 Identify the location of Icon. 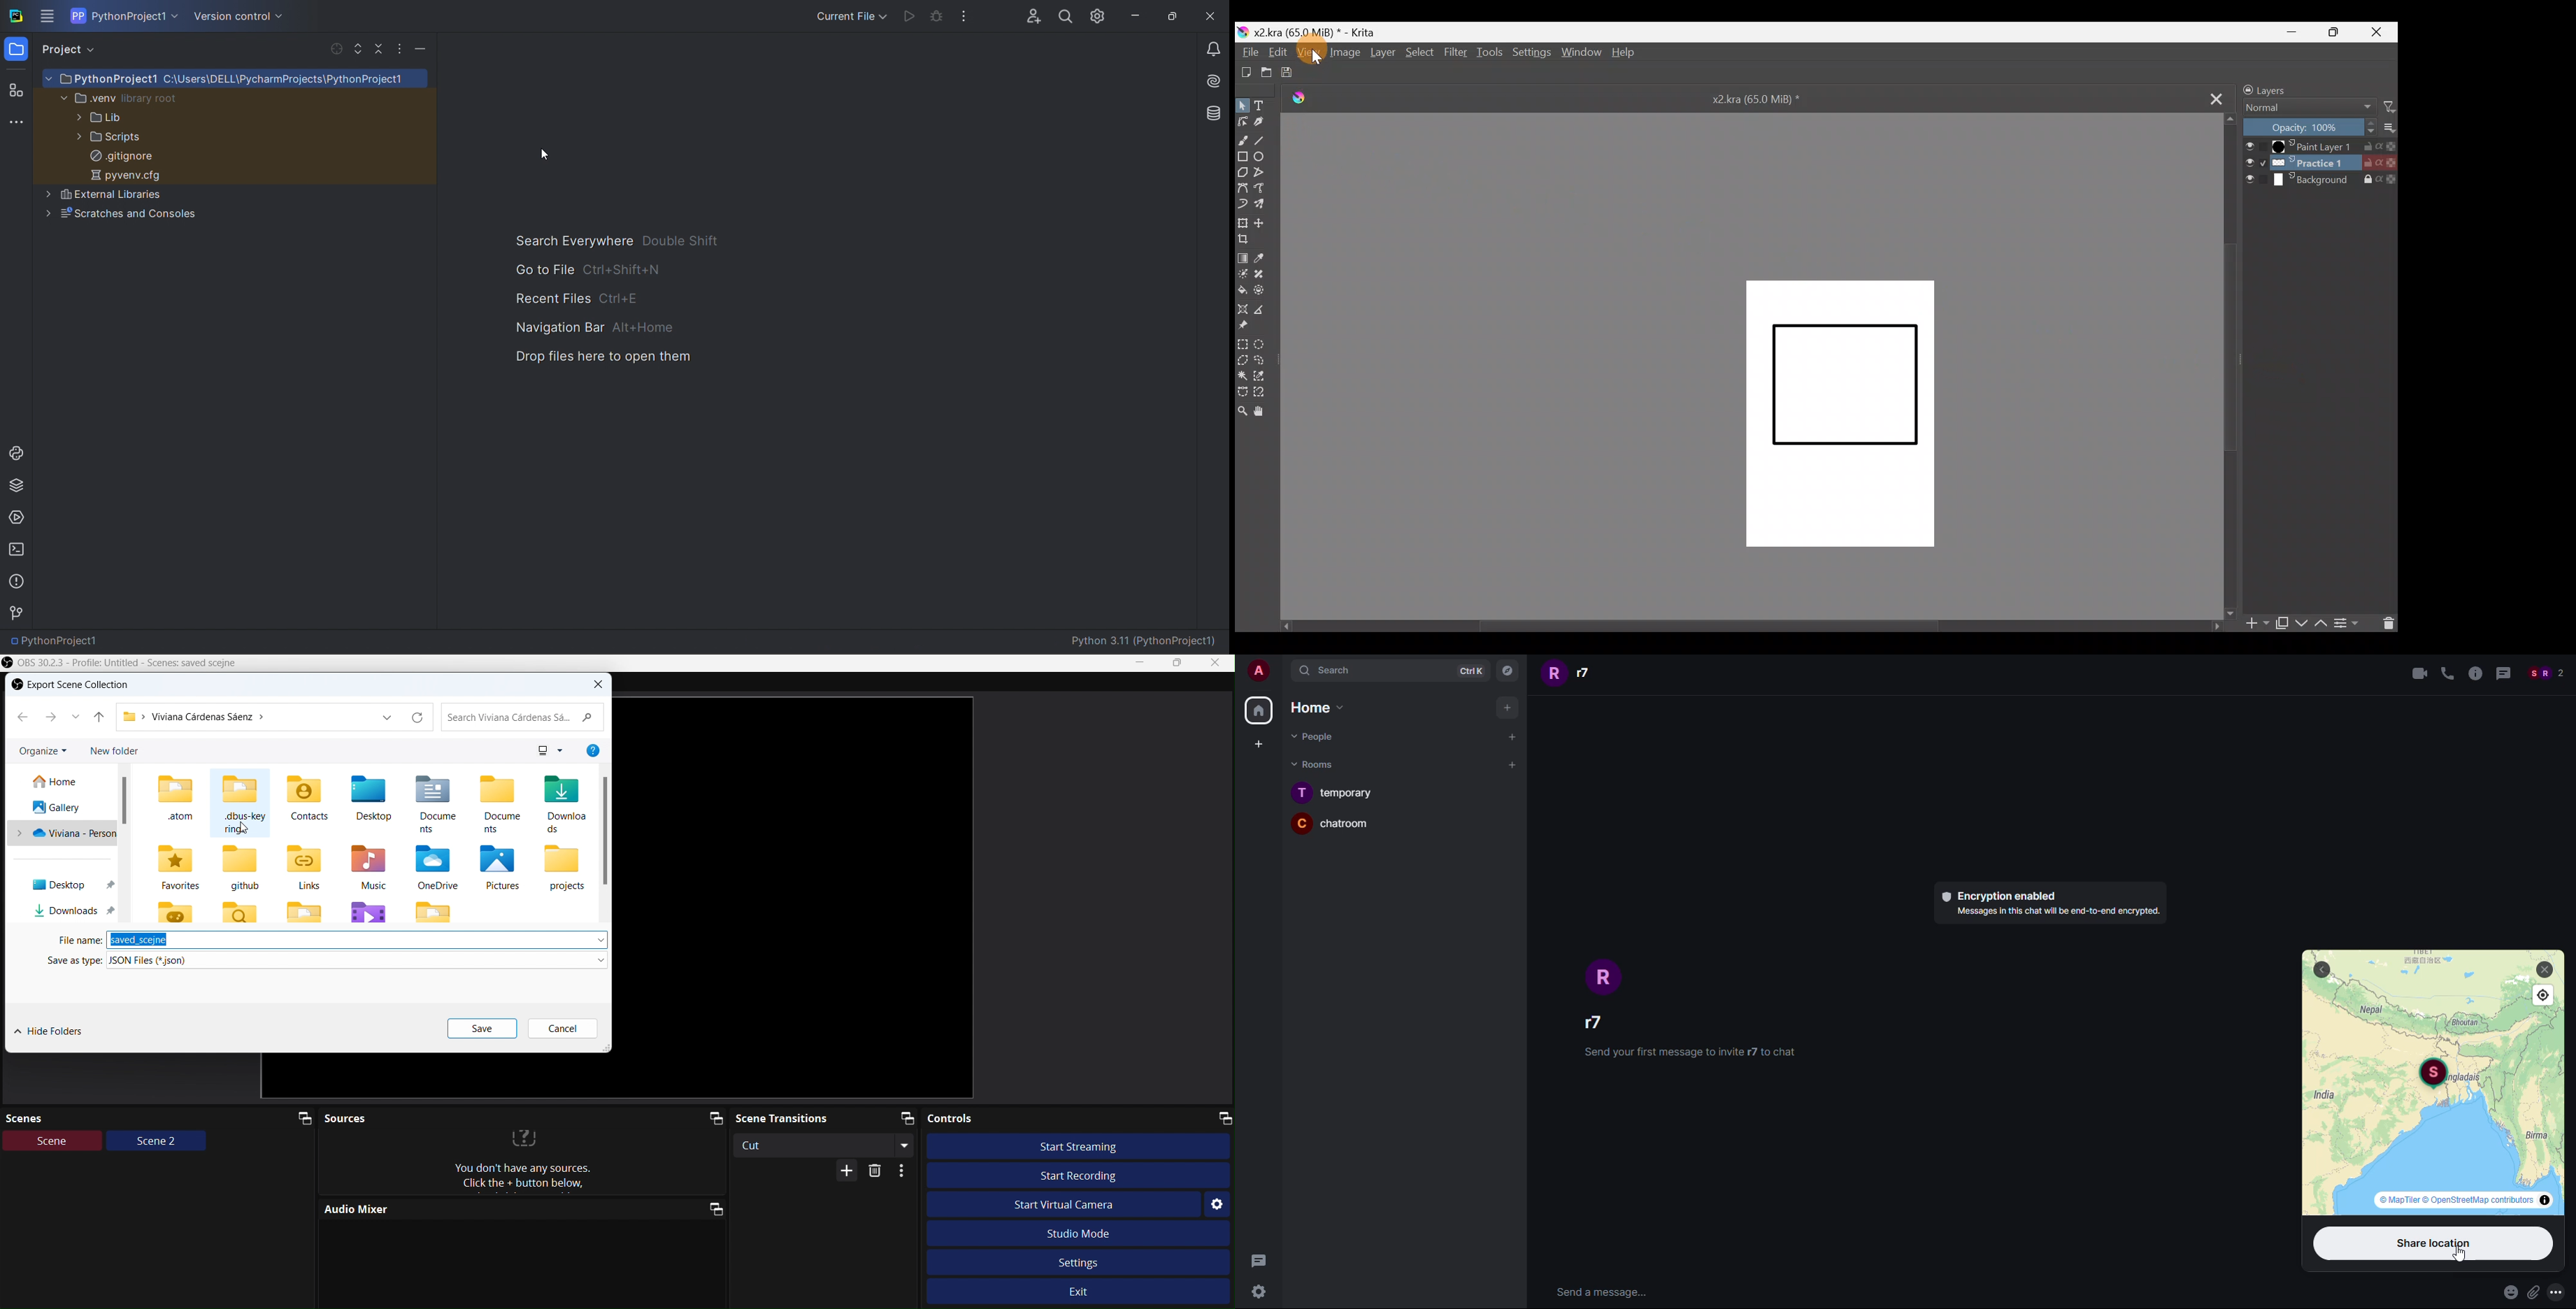
(1609, 977).